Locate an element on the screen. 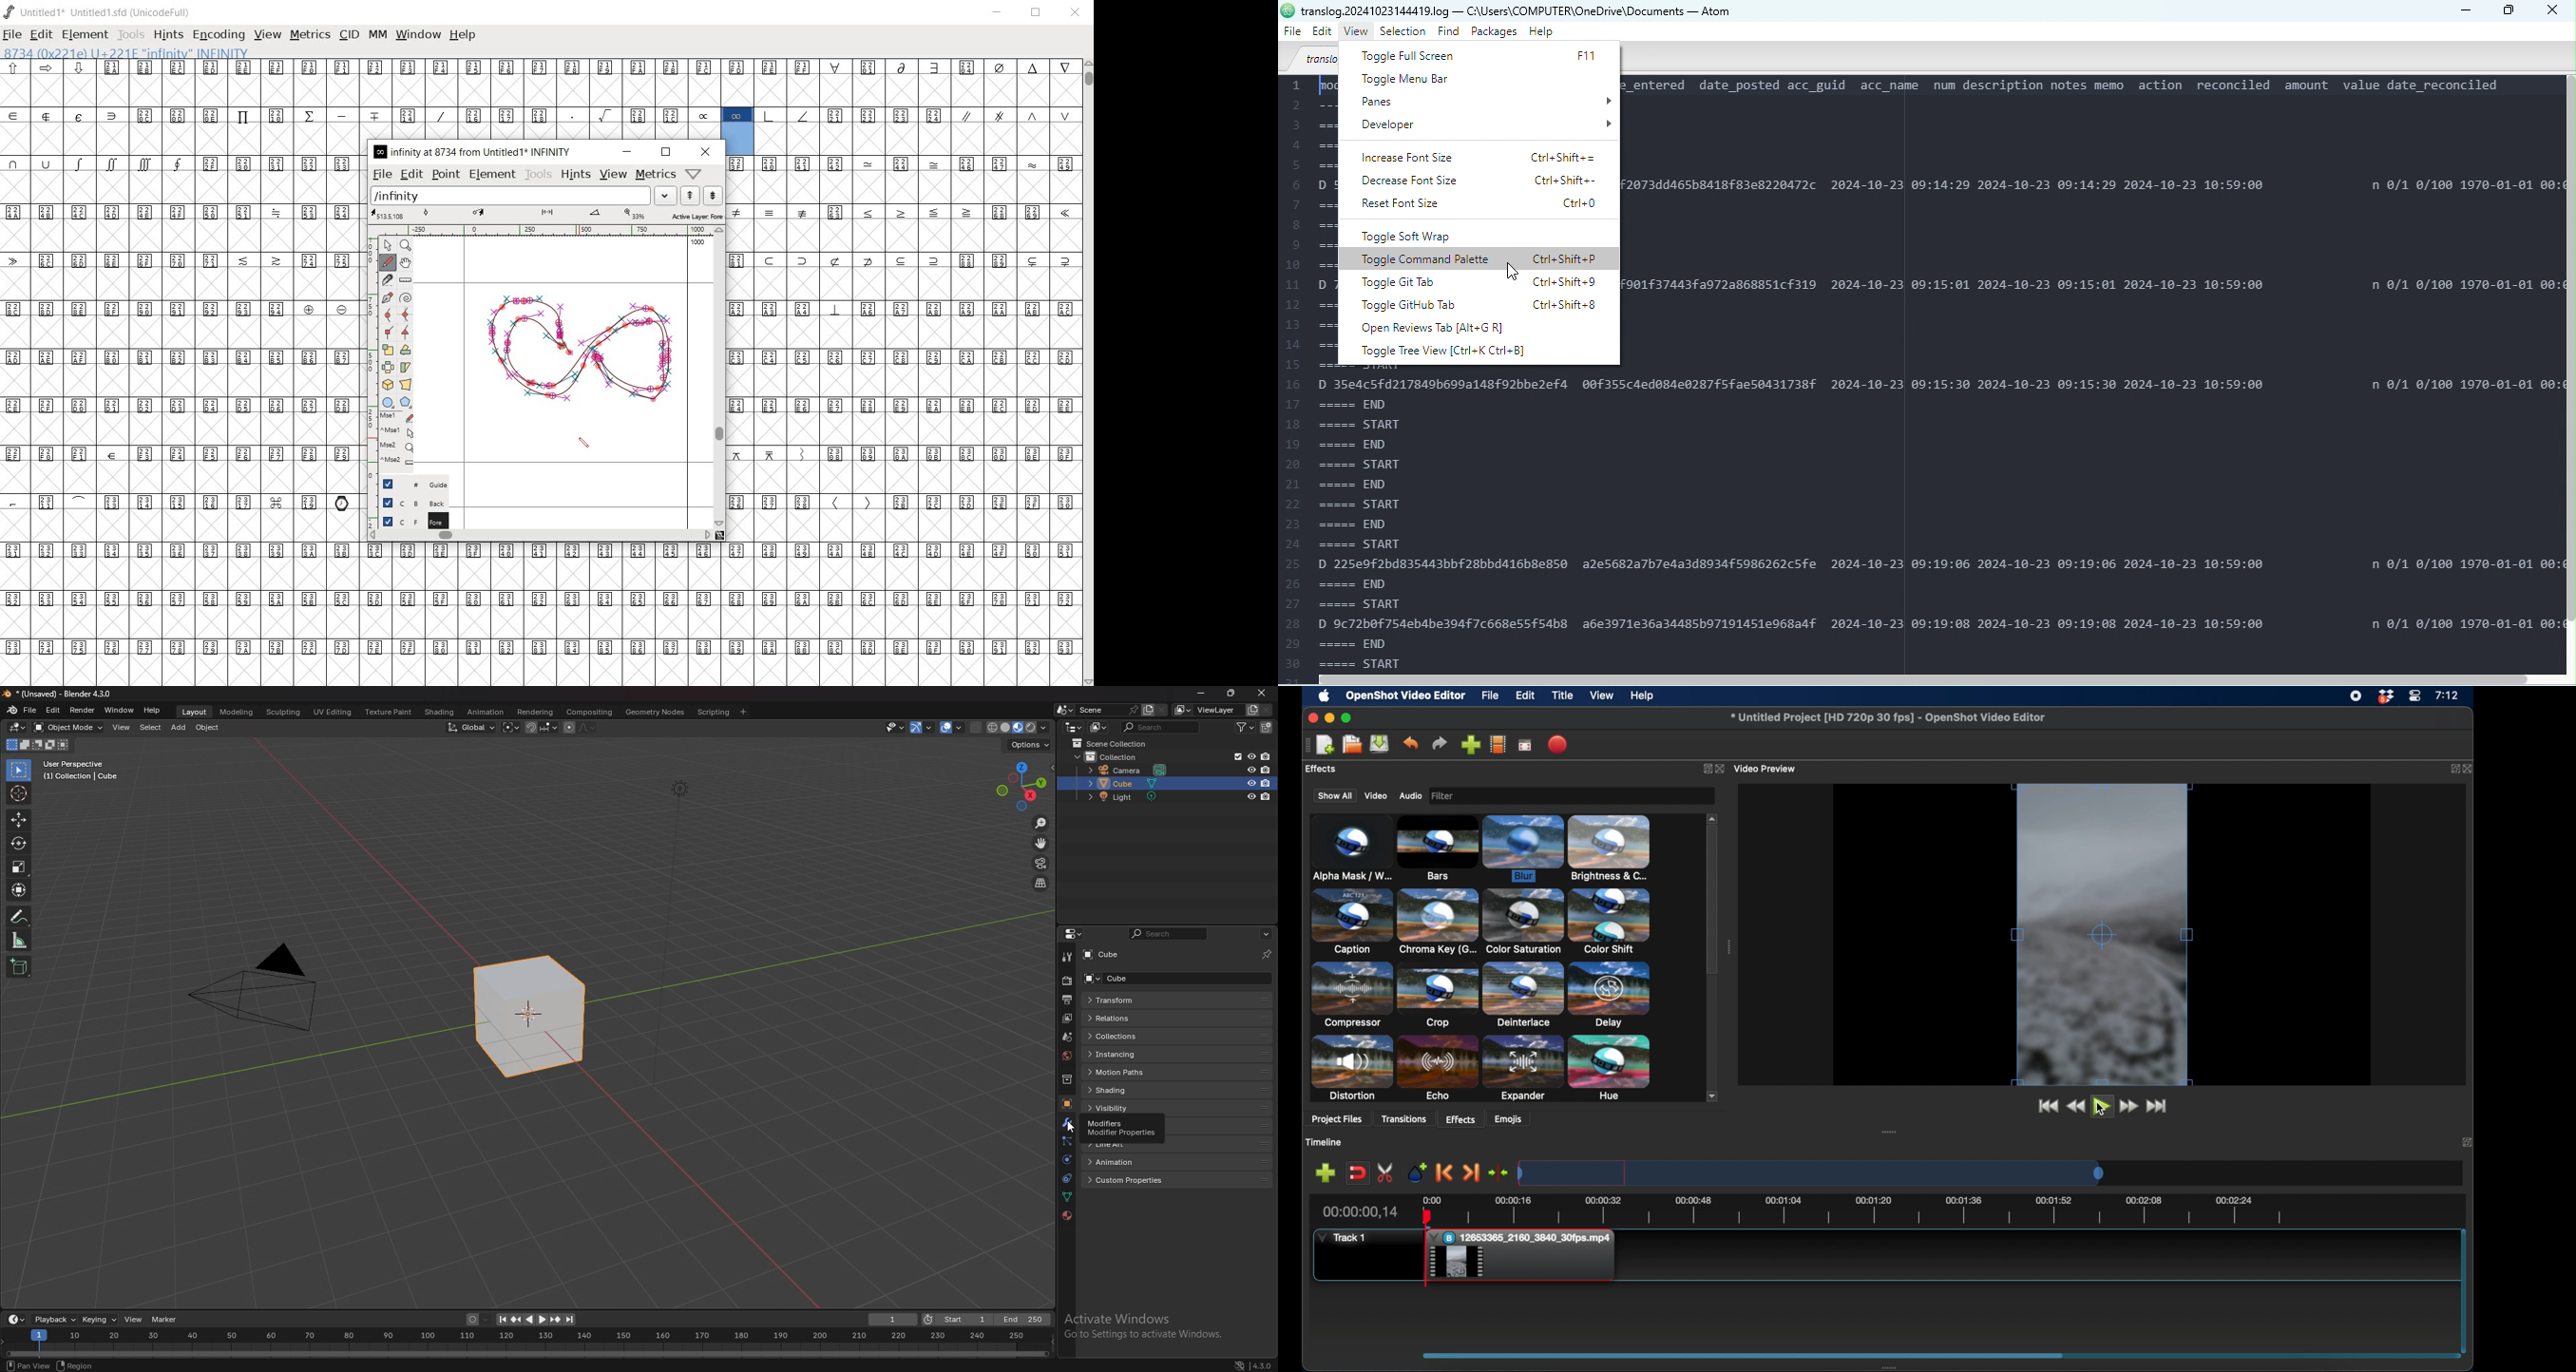  symbols is located at coordinates (777, 453).